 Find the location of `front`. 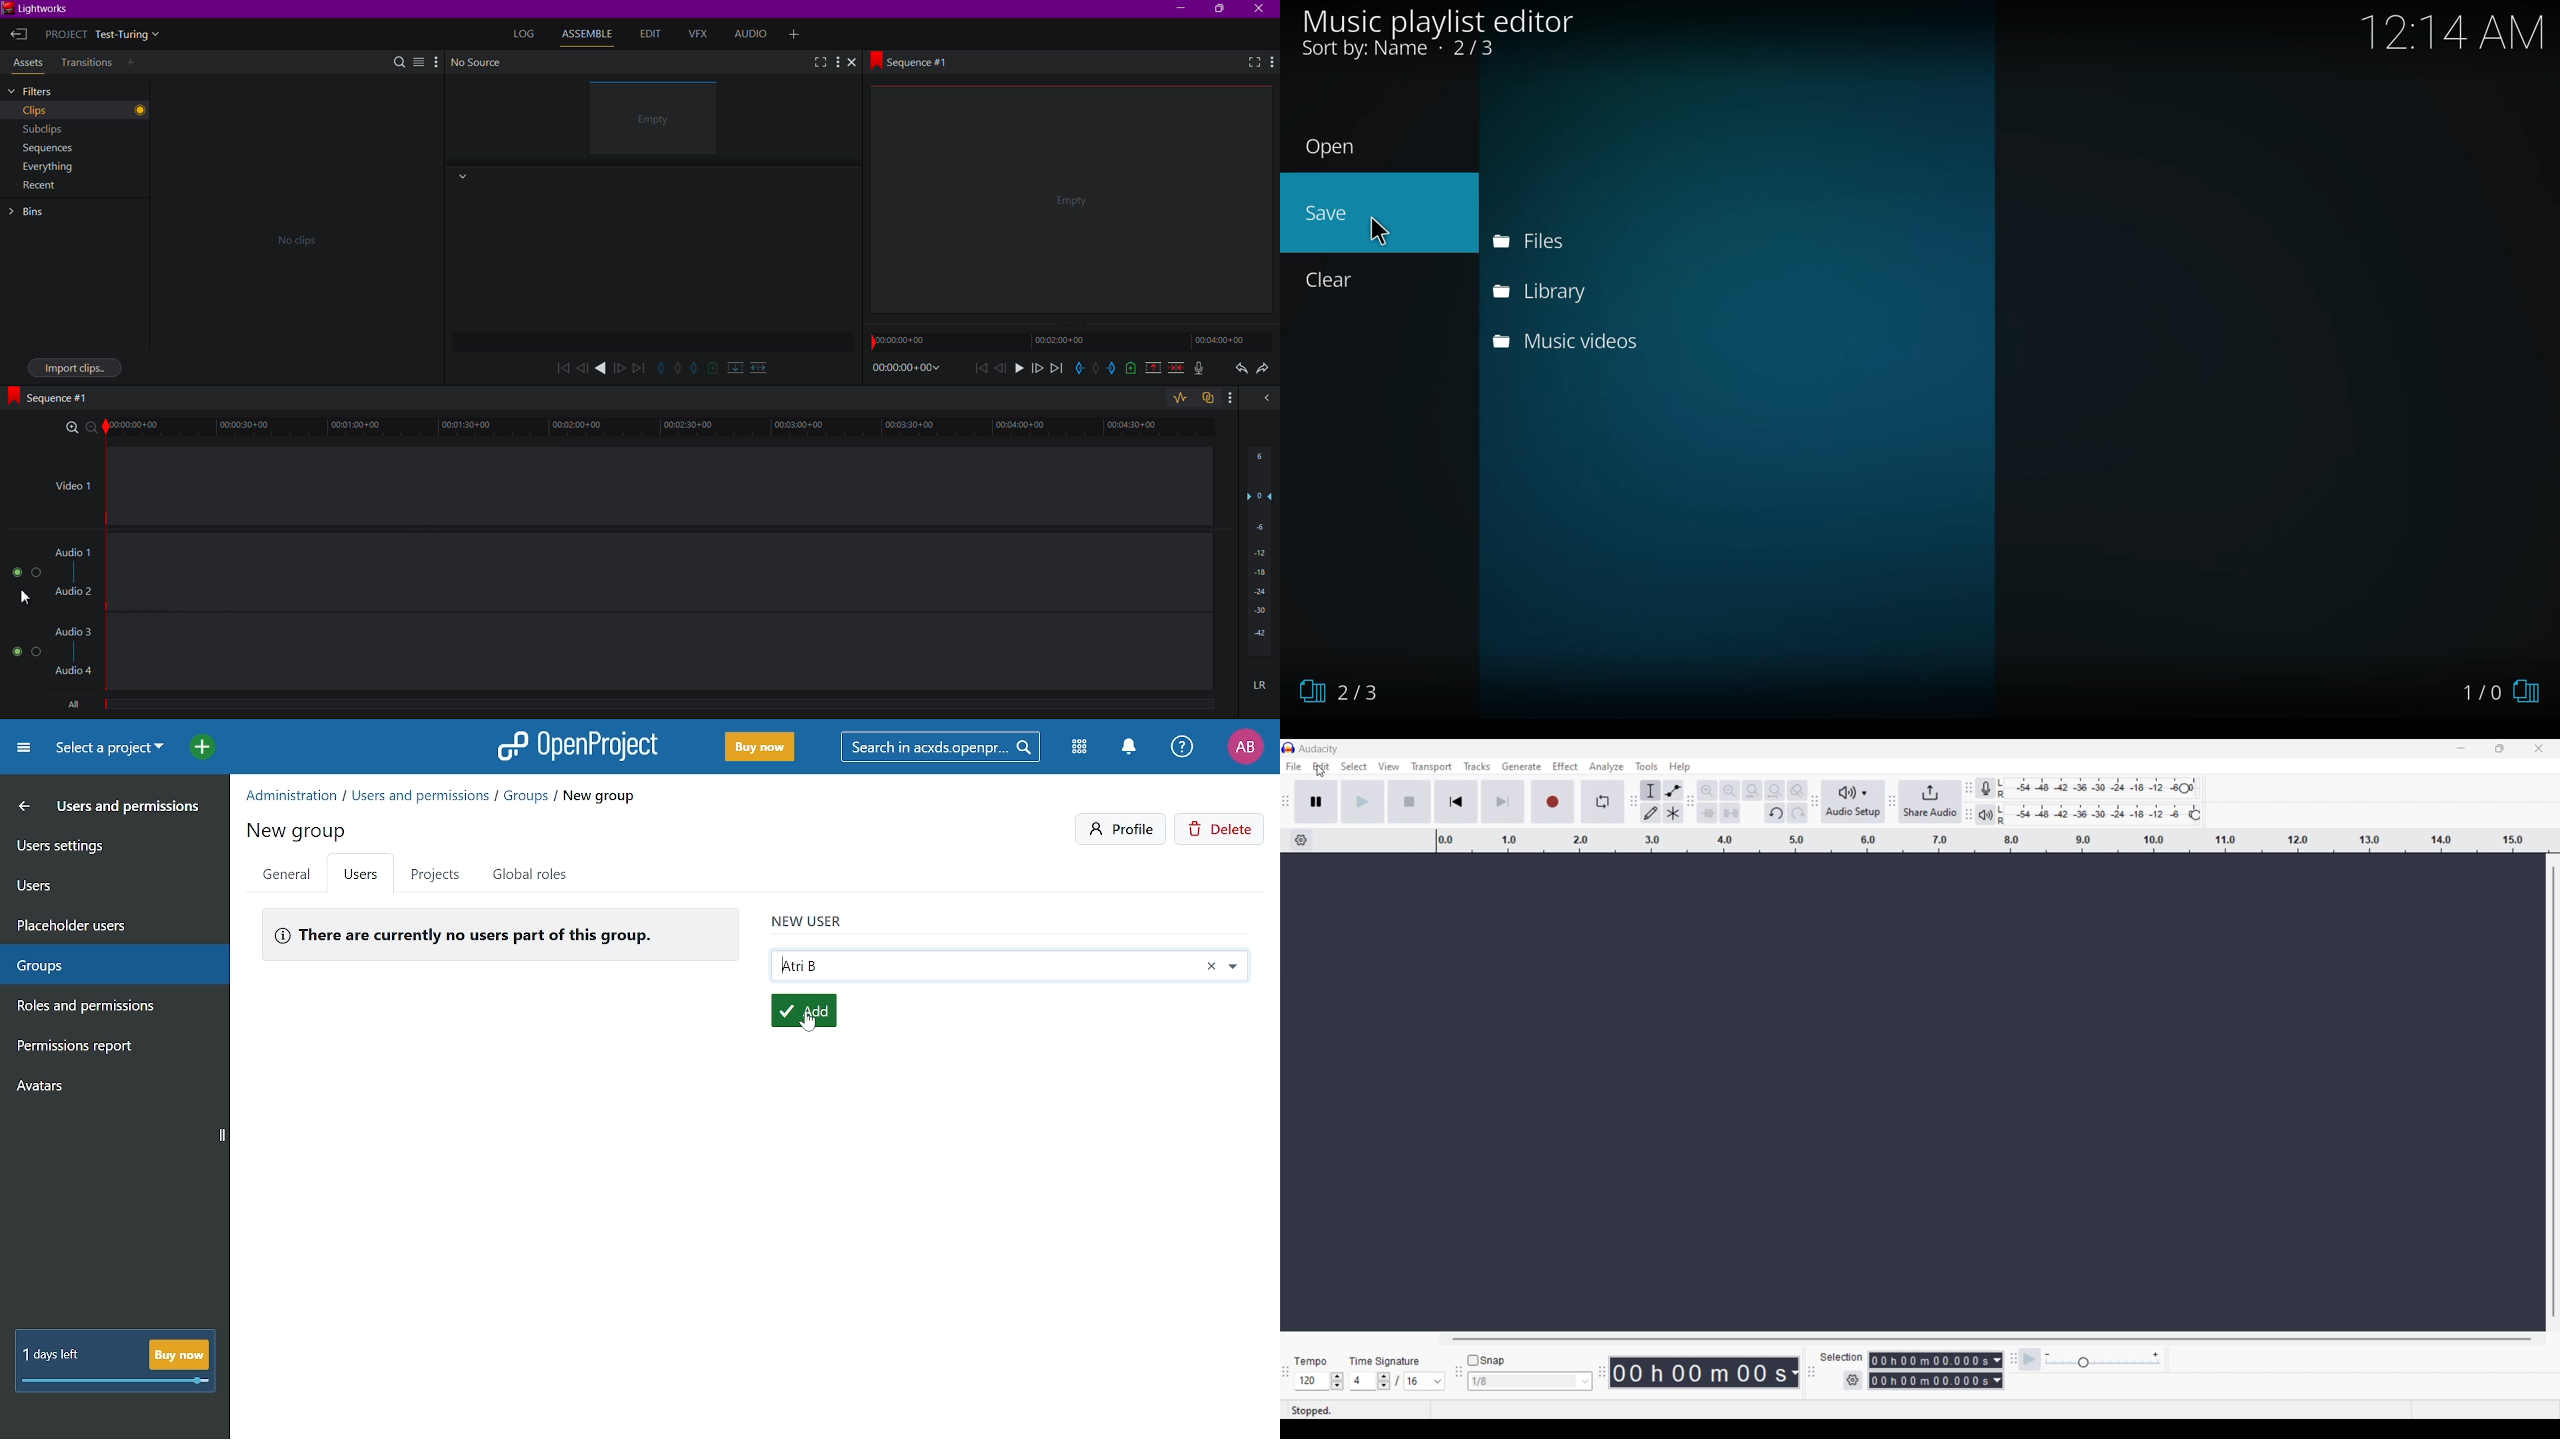

front is located at coordinates (1035, 370).